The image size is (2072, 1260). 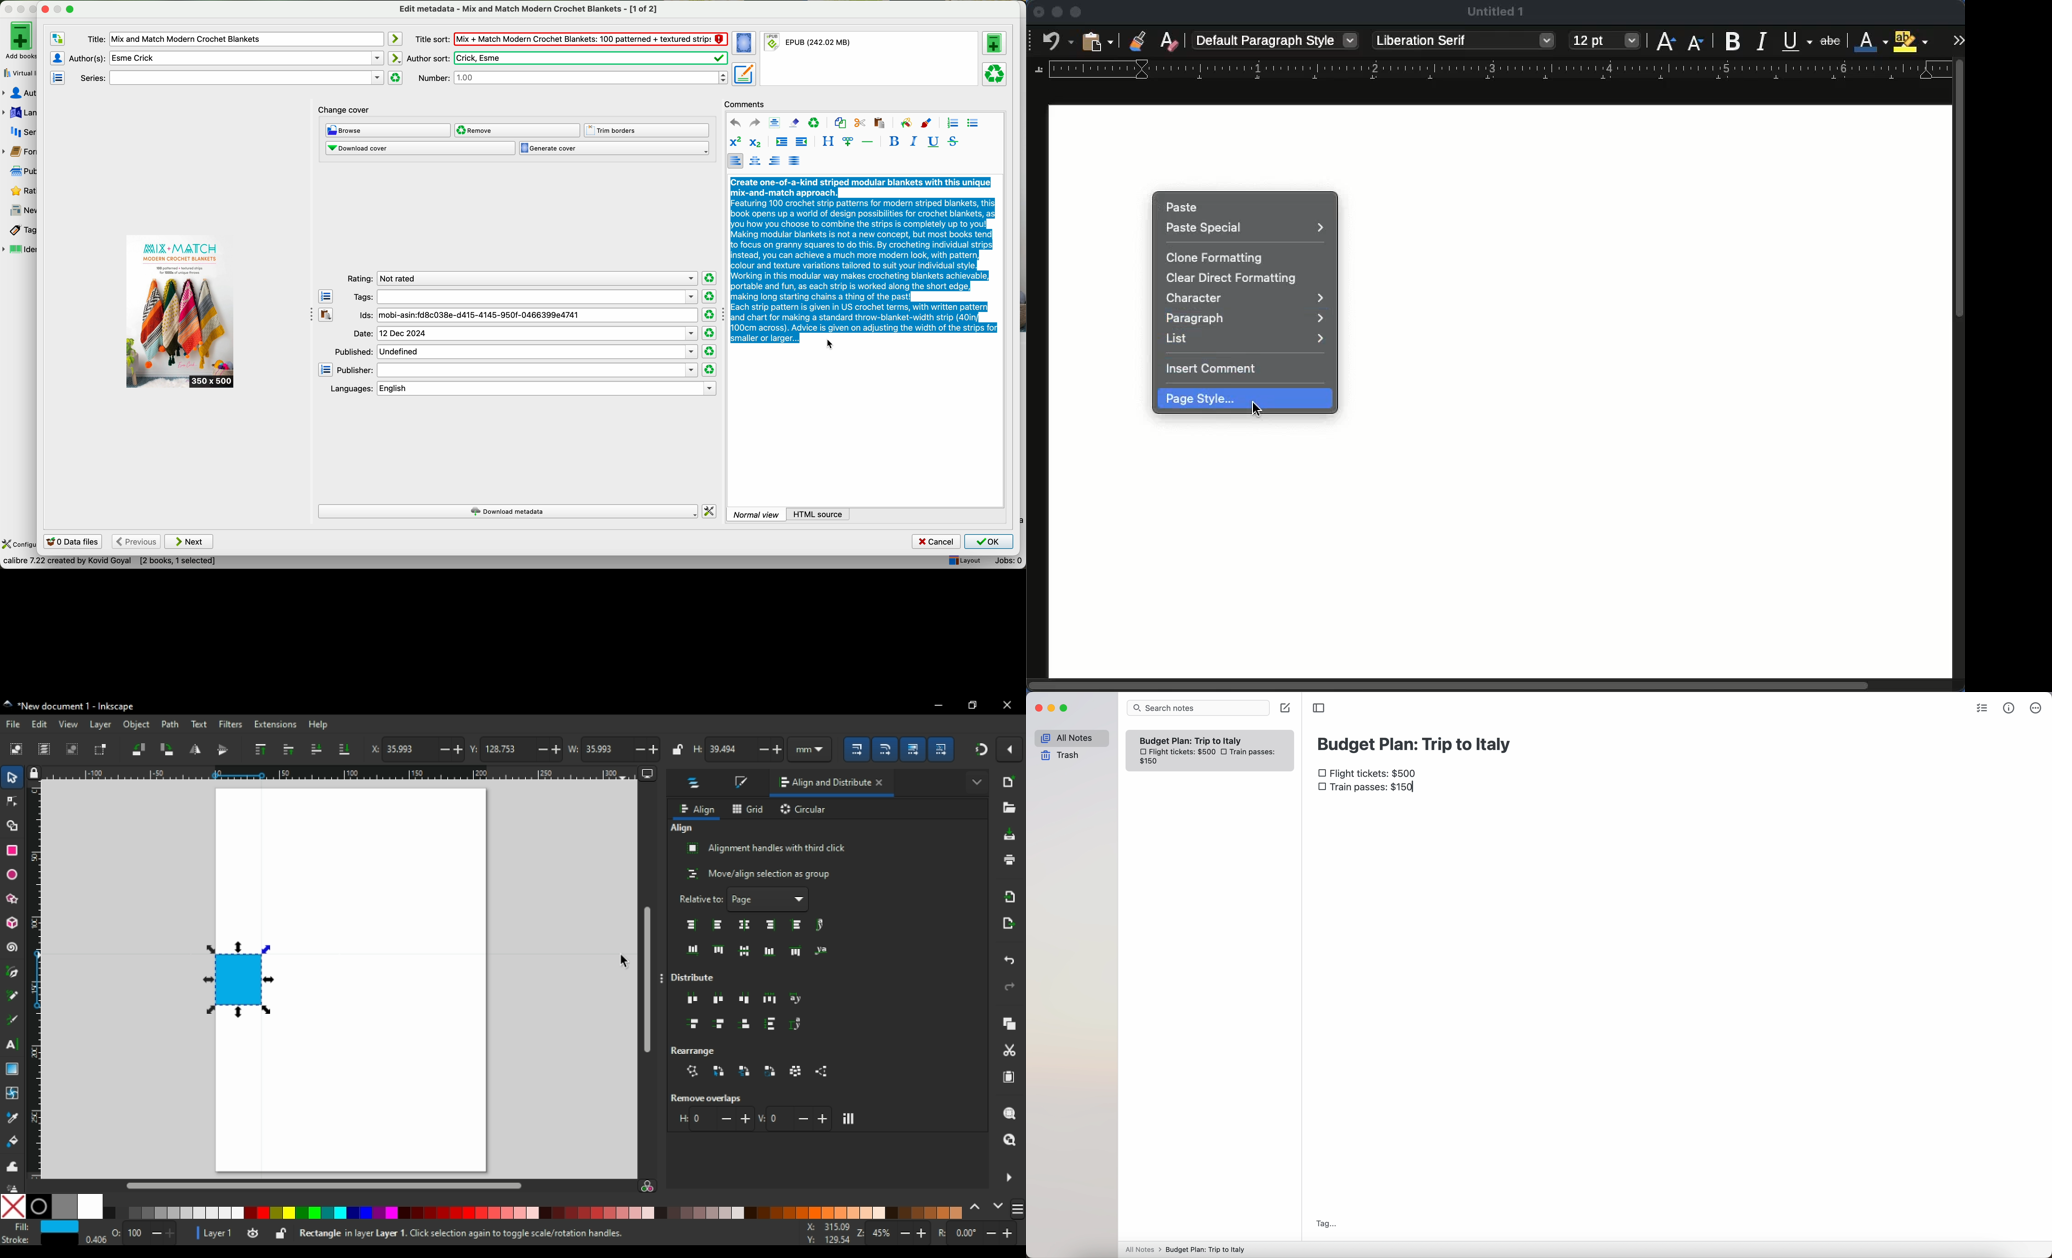 What do you see at coordinates (1958, 41) in the screenshot?
I see `expand` at bounding box center [1958, 41].